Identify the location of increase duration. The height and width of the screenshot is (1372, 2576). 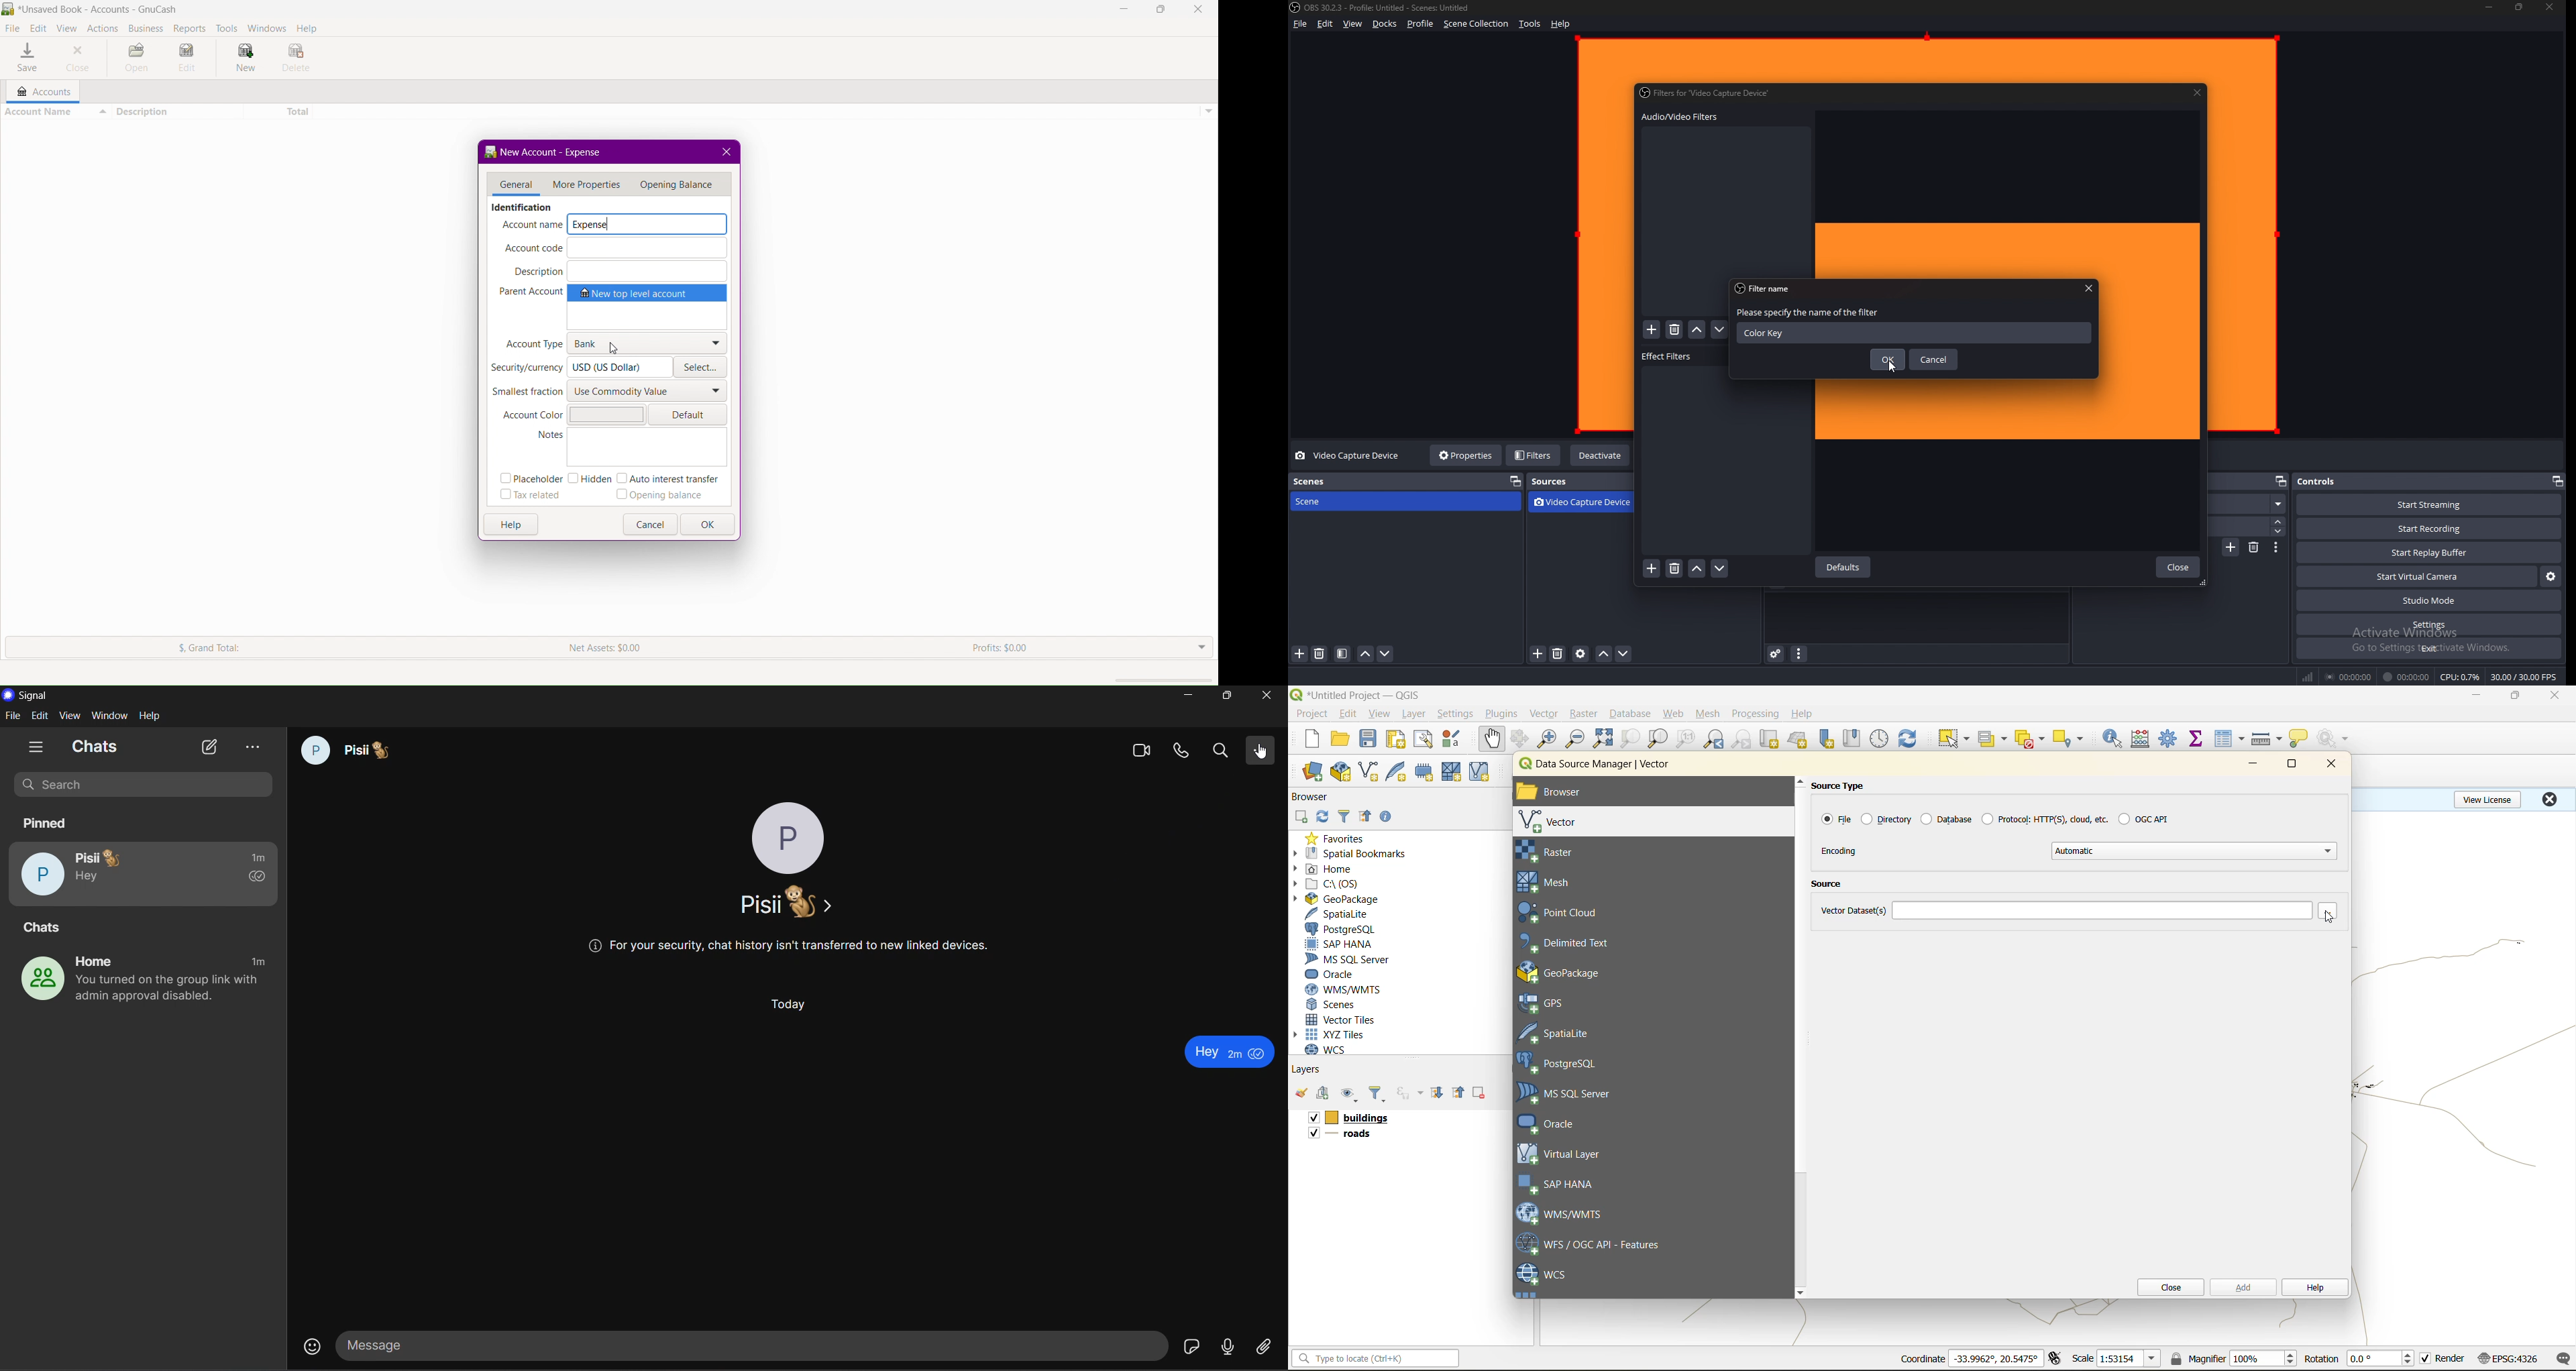
(2278, 522).